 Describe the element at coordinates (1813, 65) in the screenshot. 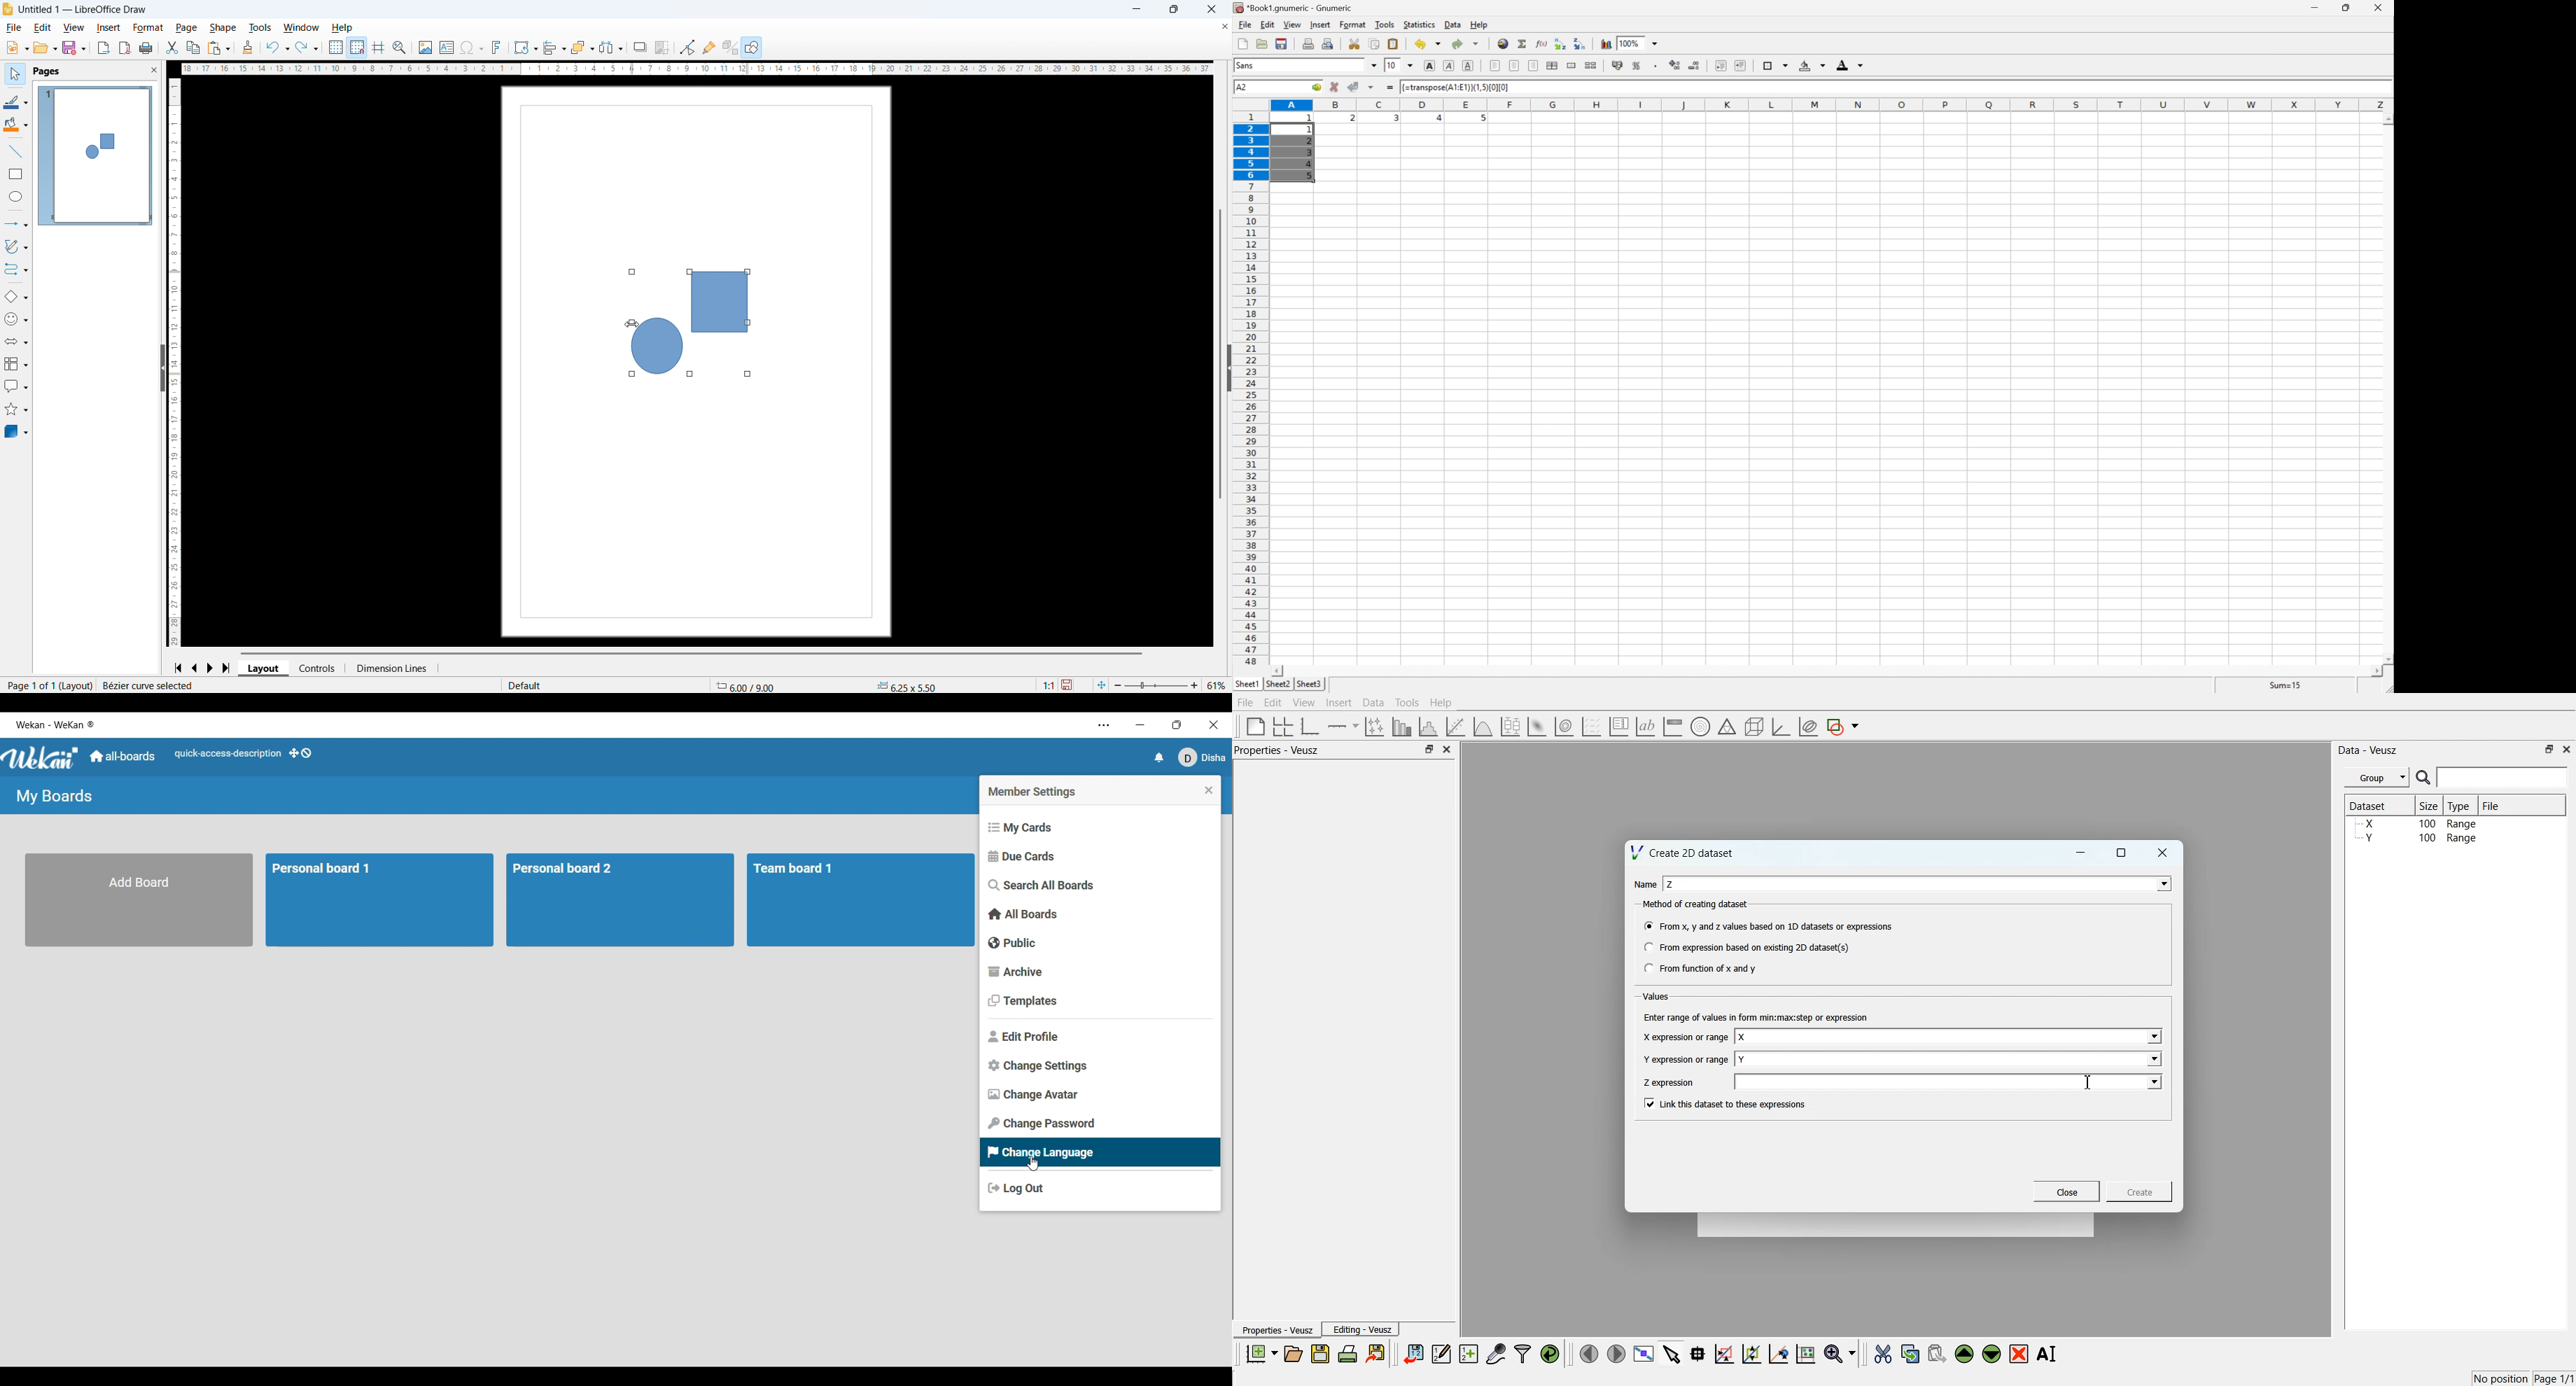

I see `background` at that location.